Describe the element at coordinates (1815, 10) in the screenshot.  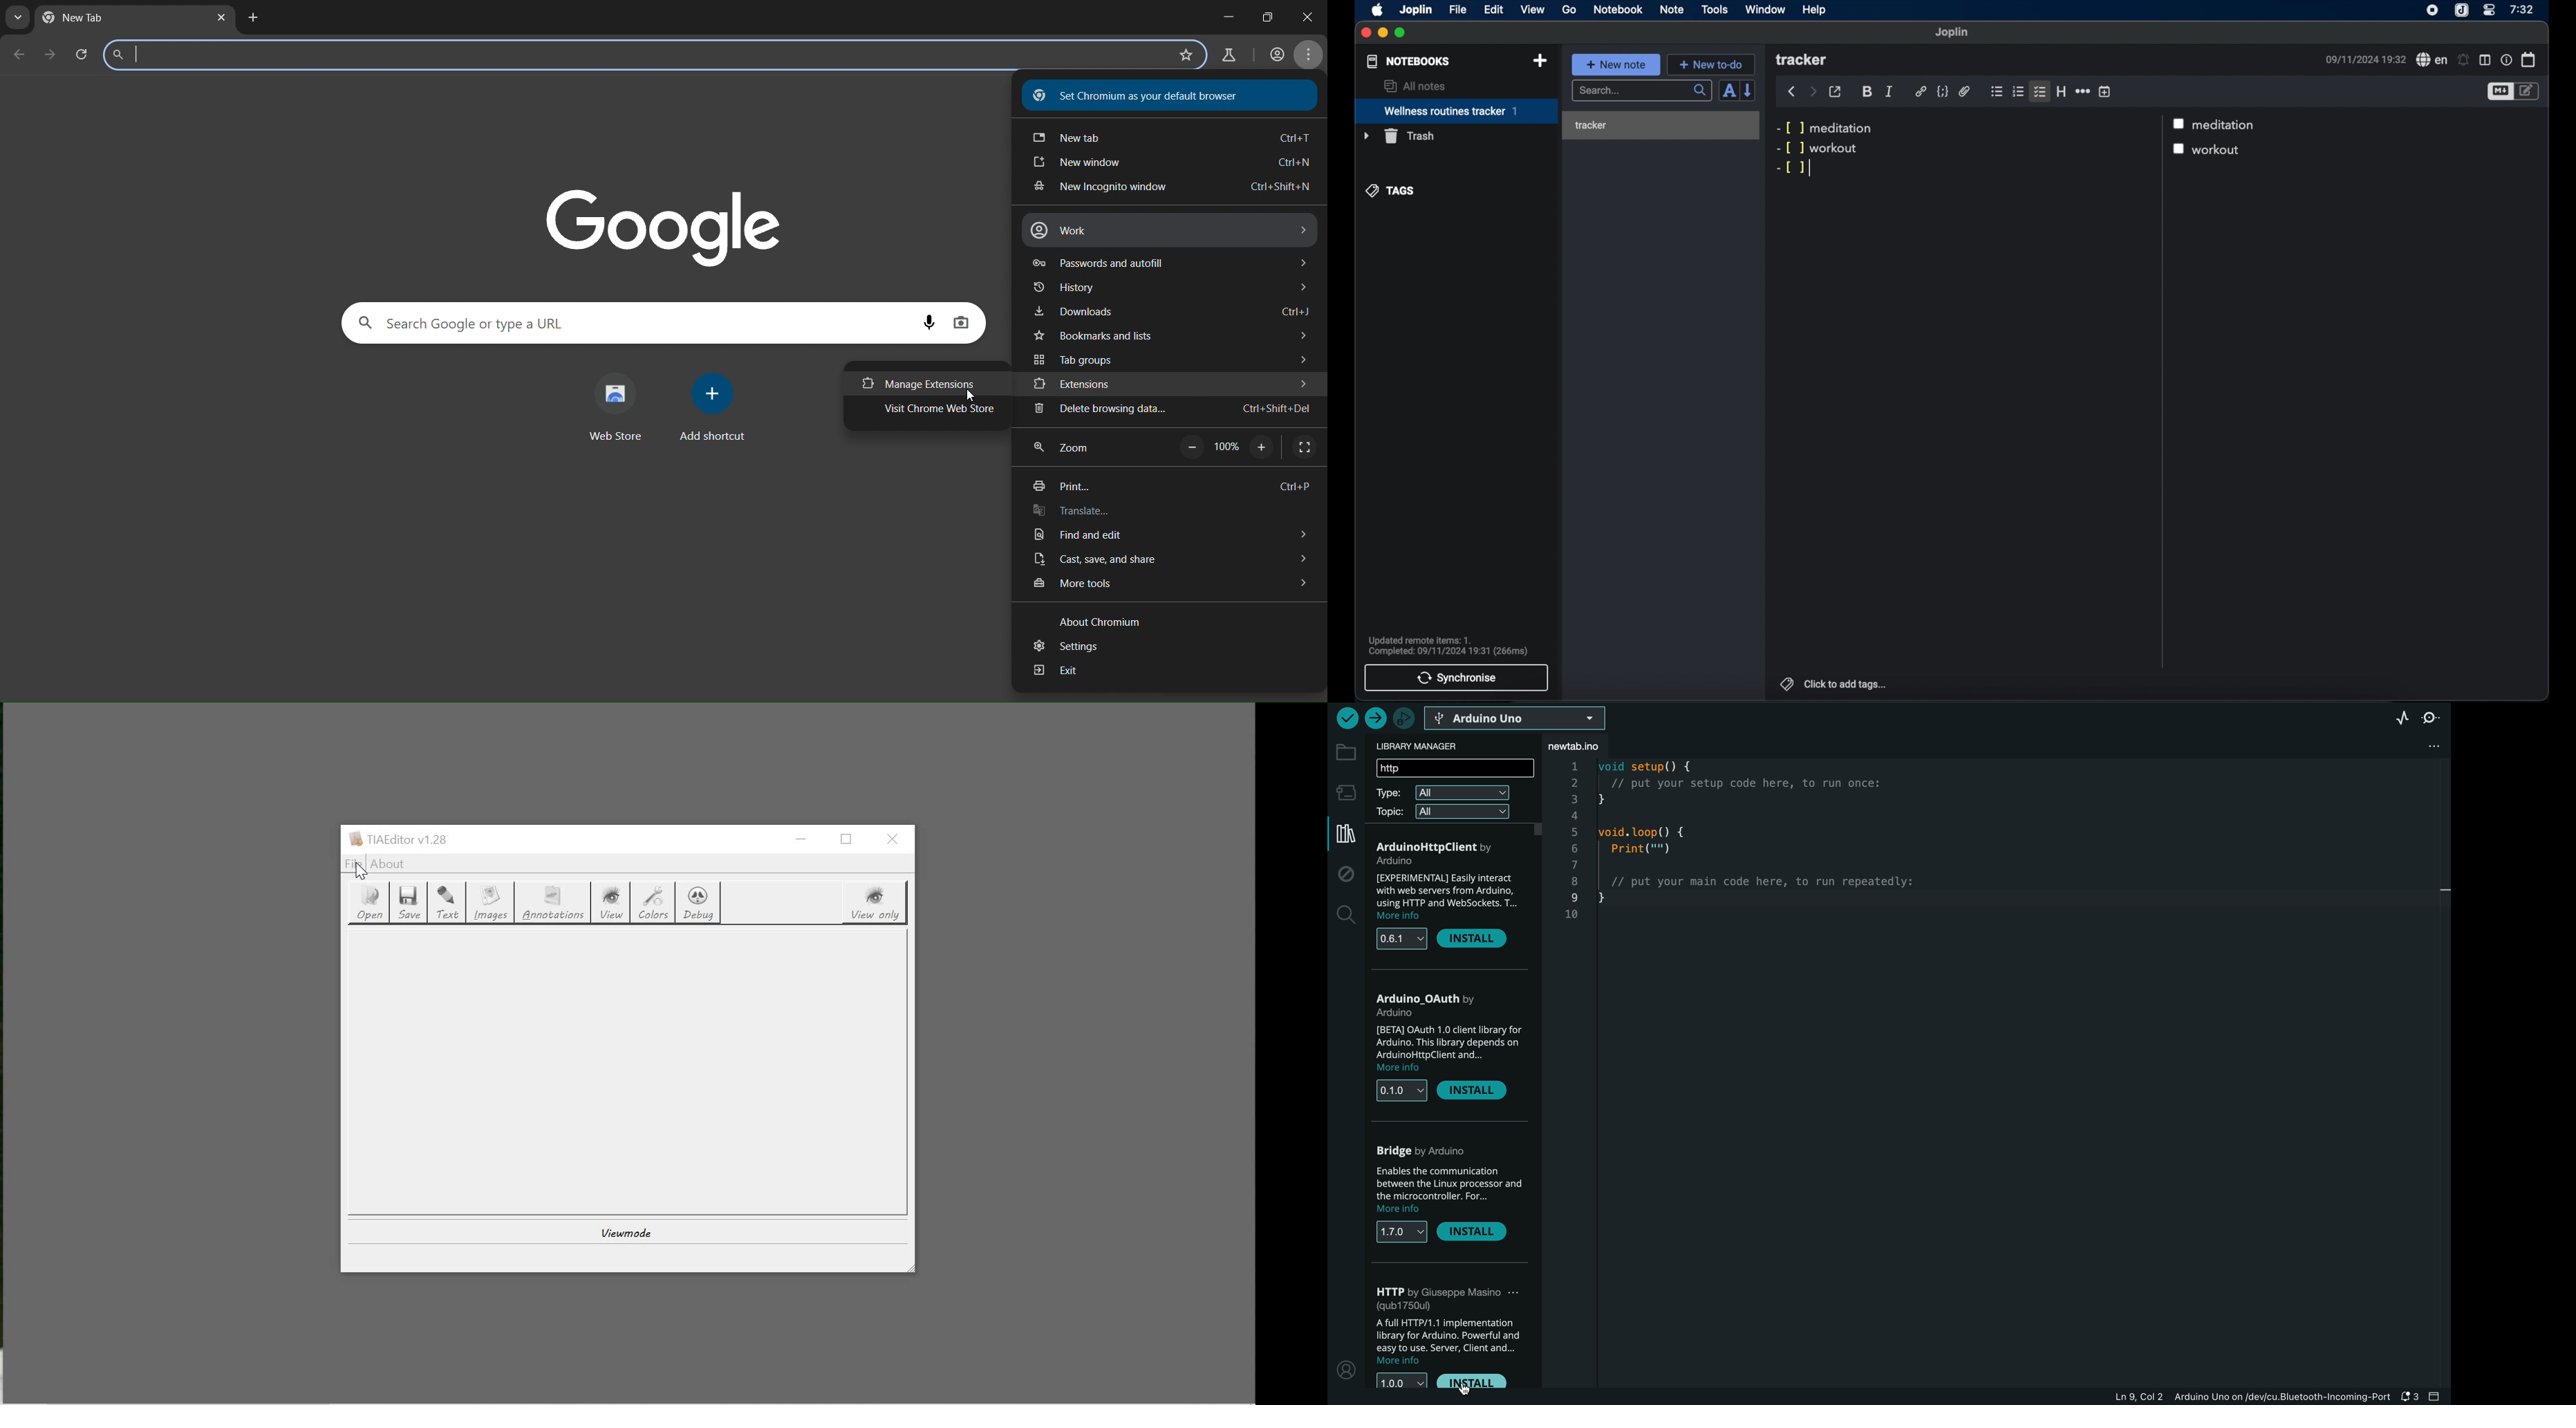
I see `help` at that location.